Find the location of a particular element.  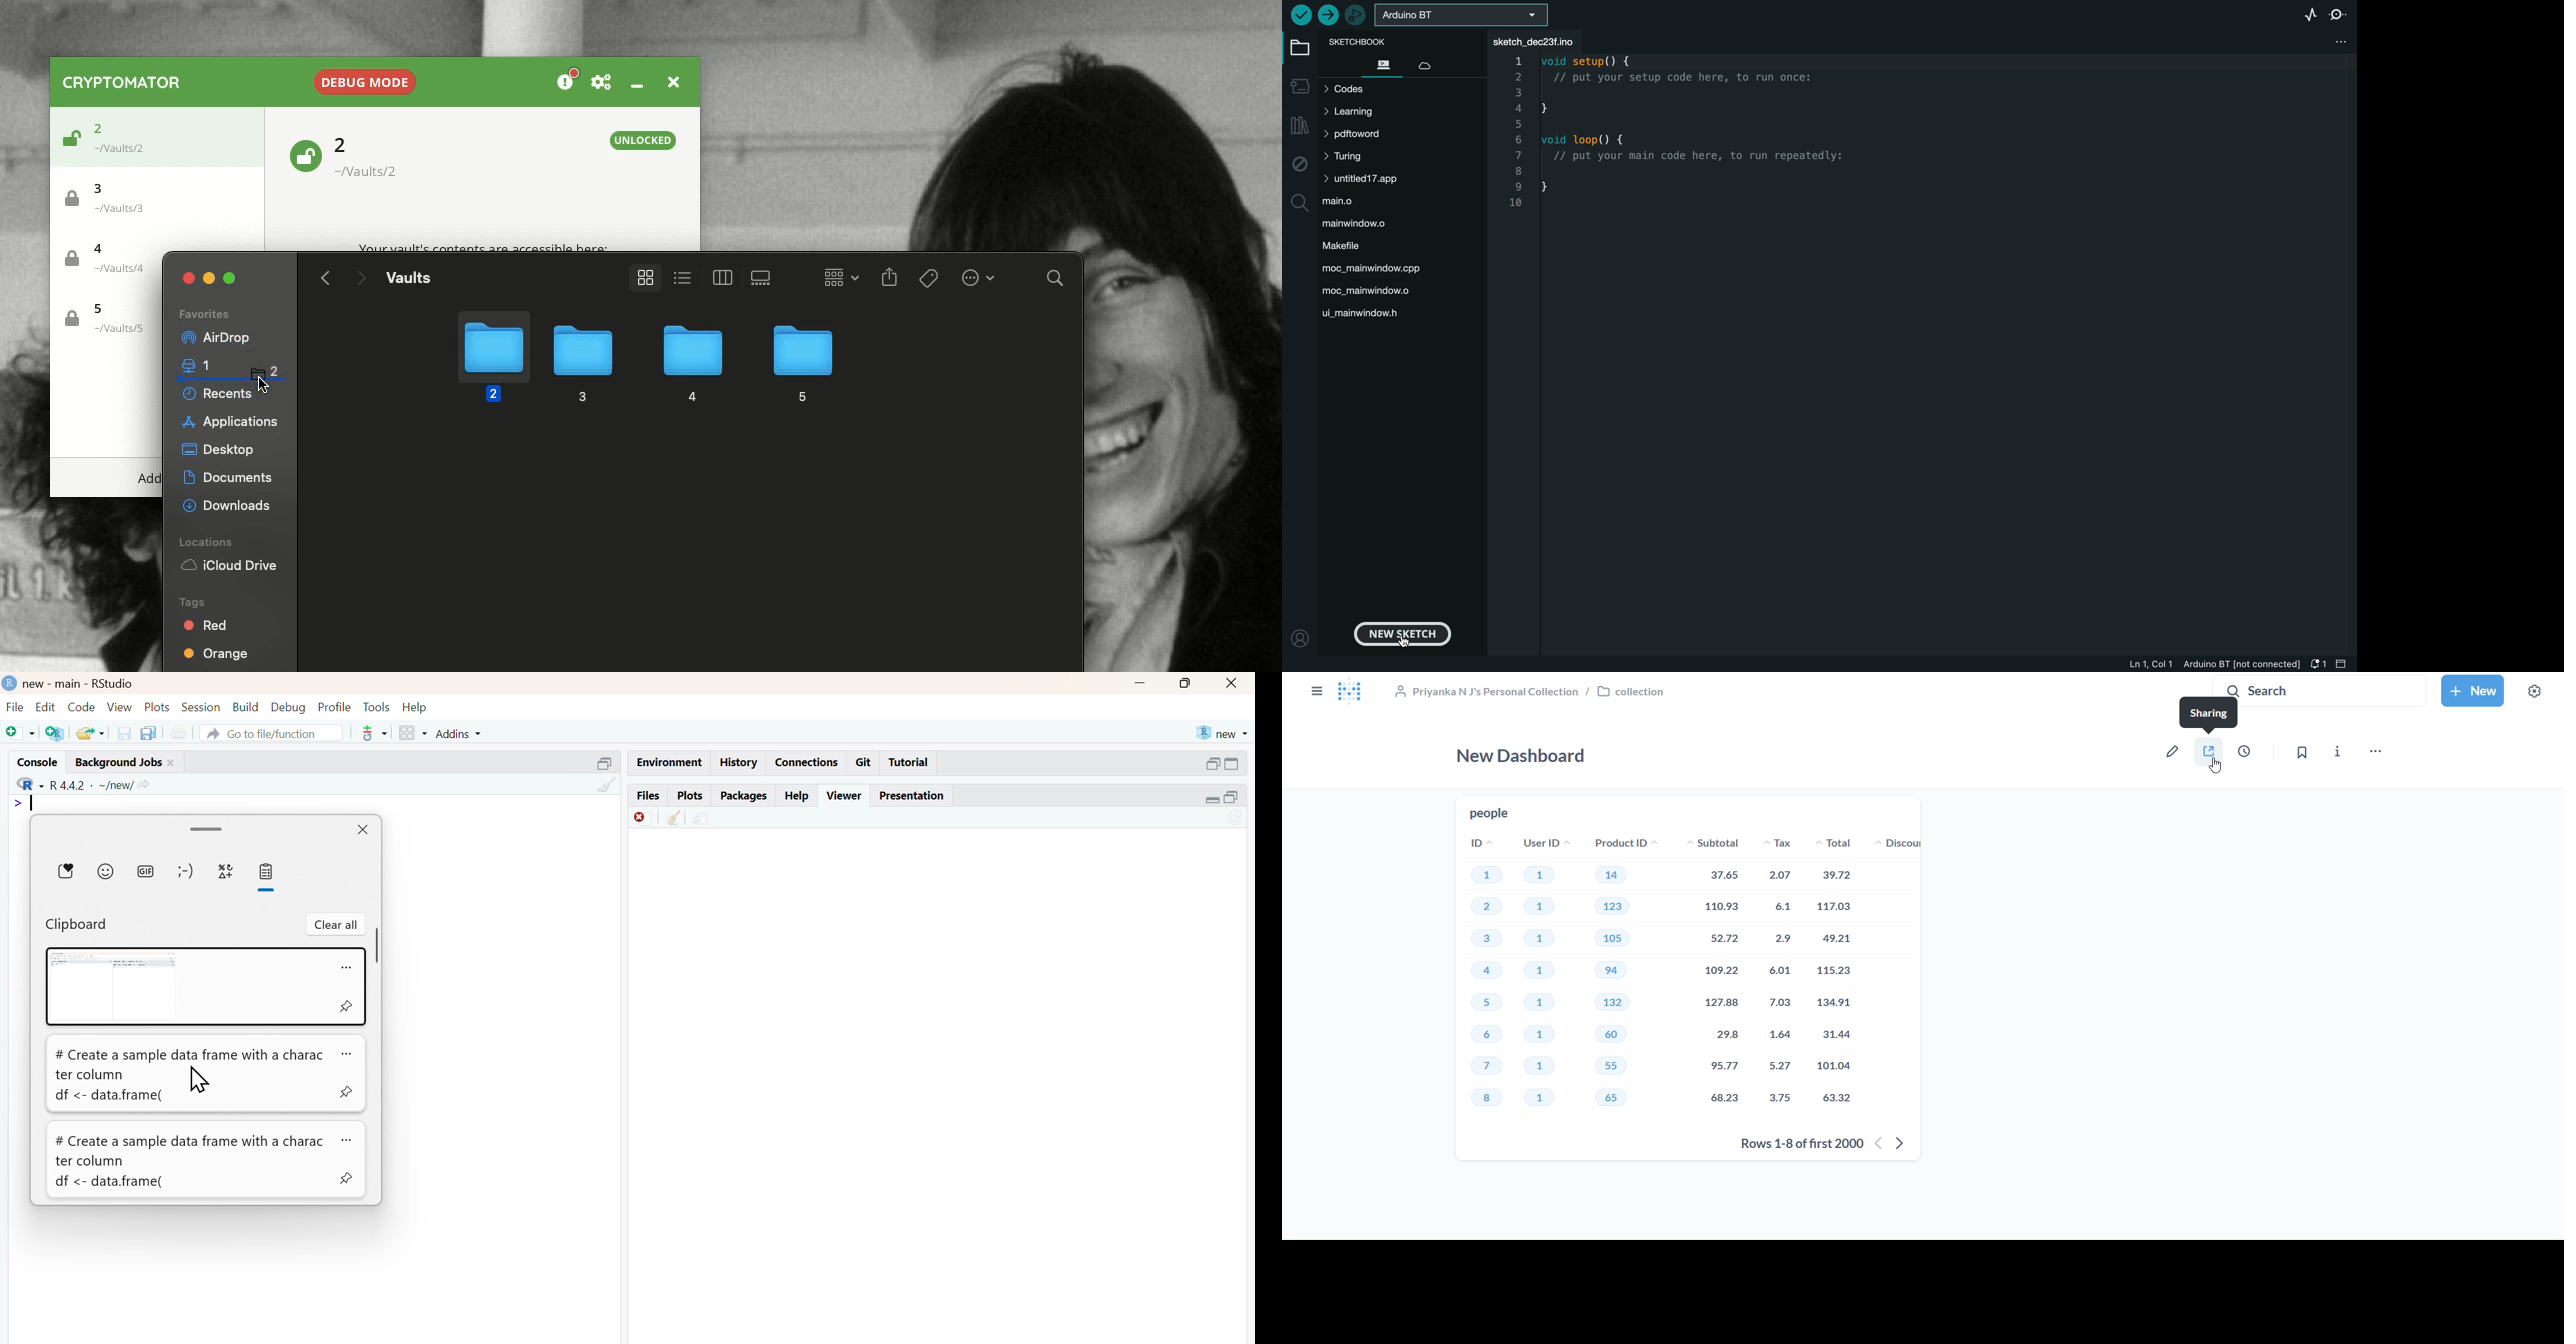

Add menu is located at coordinates (149, 479).